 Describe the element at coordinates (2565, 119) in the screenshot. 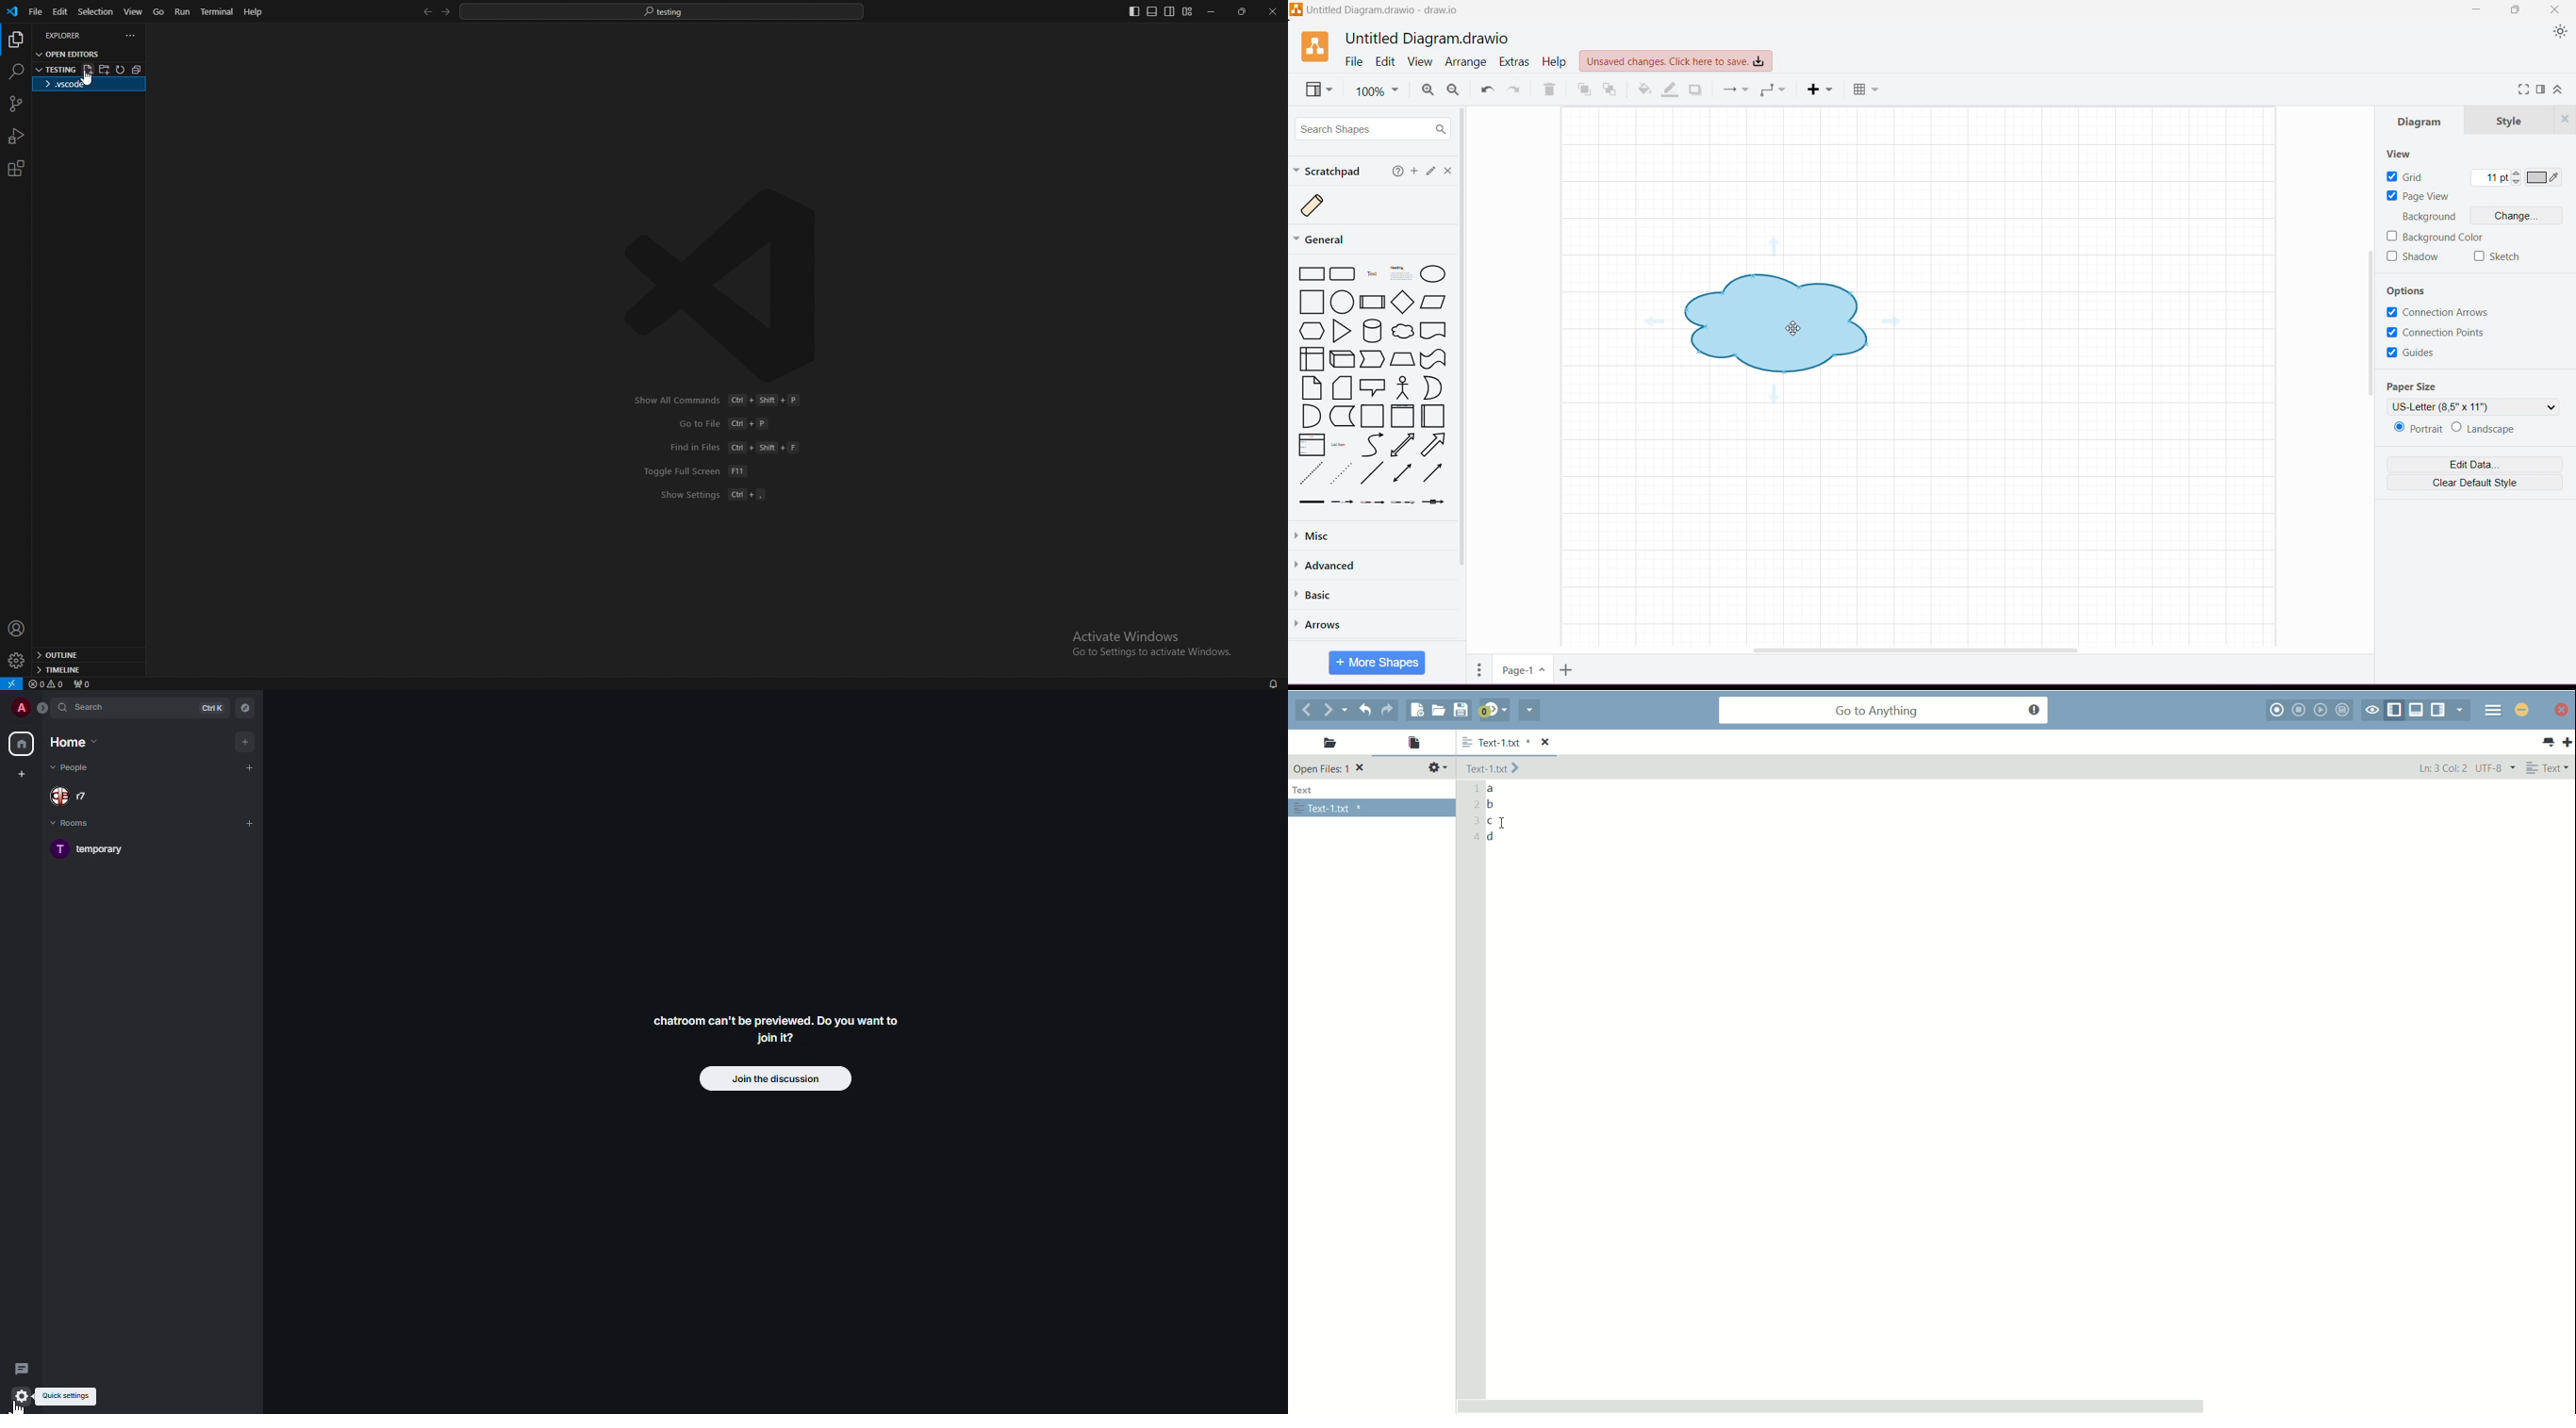

I see `Close` at that location.